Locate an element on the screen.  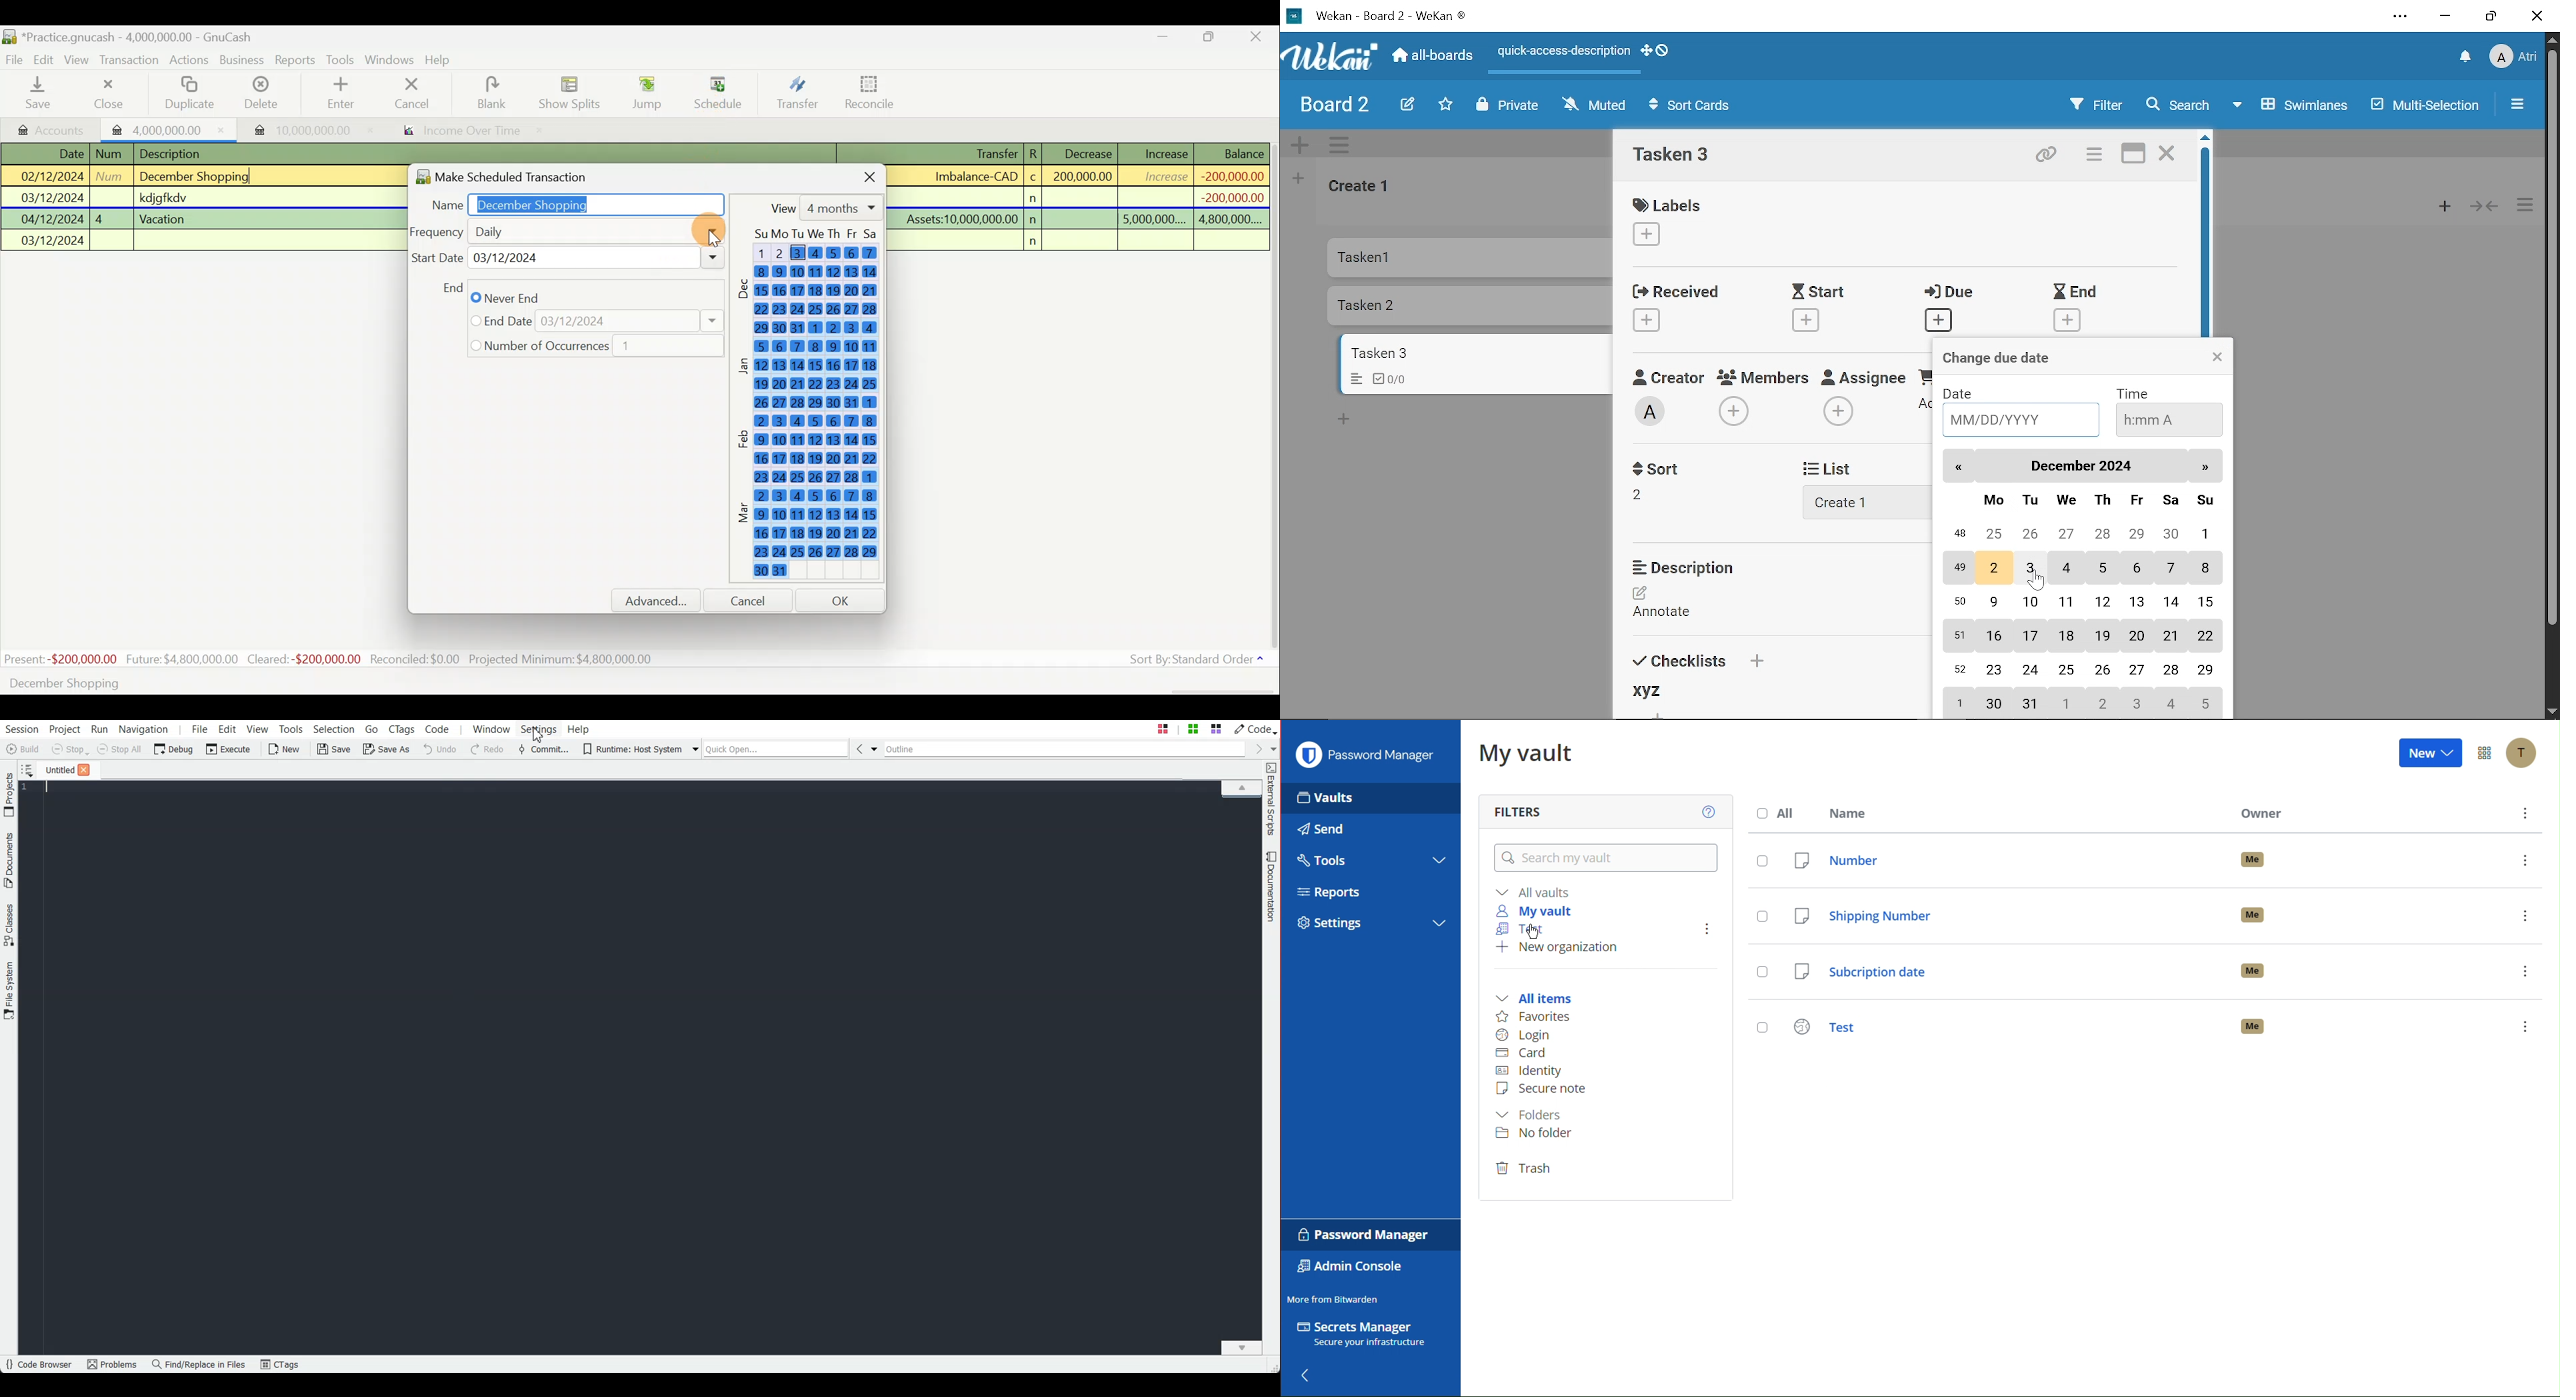
Restore down is located at coordinates (2489, 19).